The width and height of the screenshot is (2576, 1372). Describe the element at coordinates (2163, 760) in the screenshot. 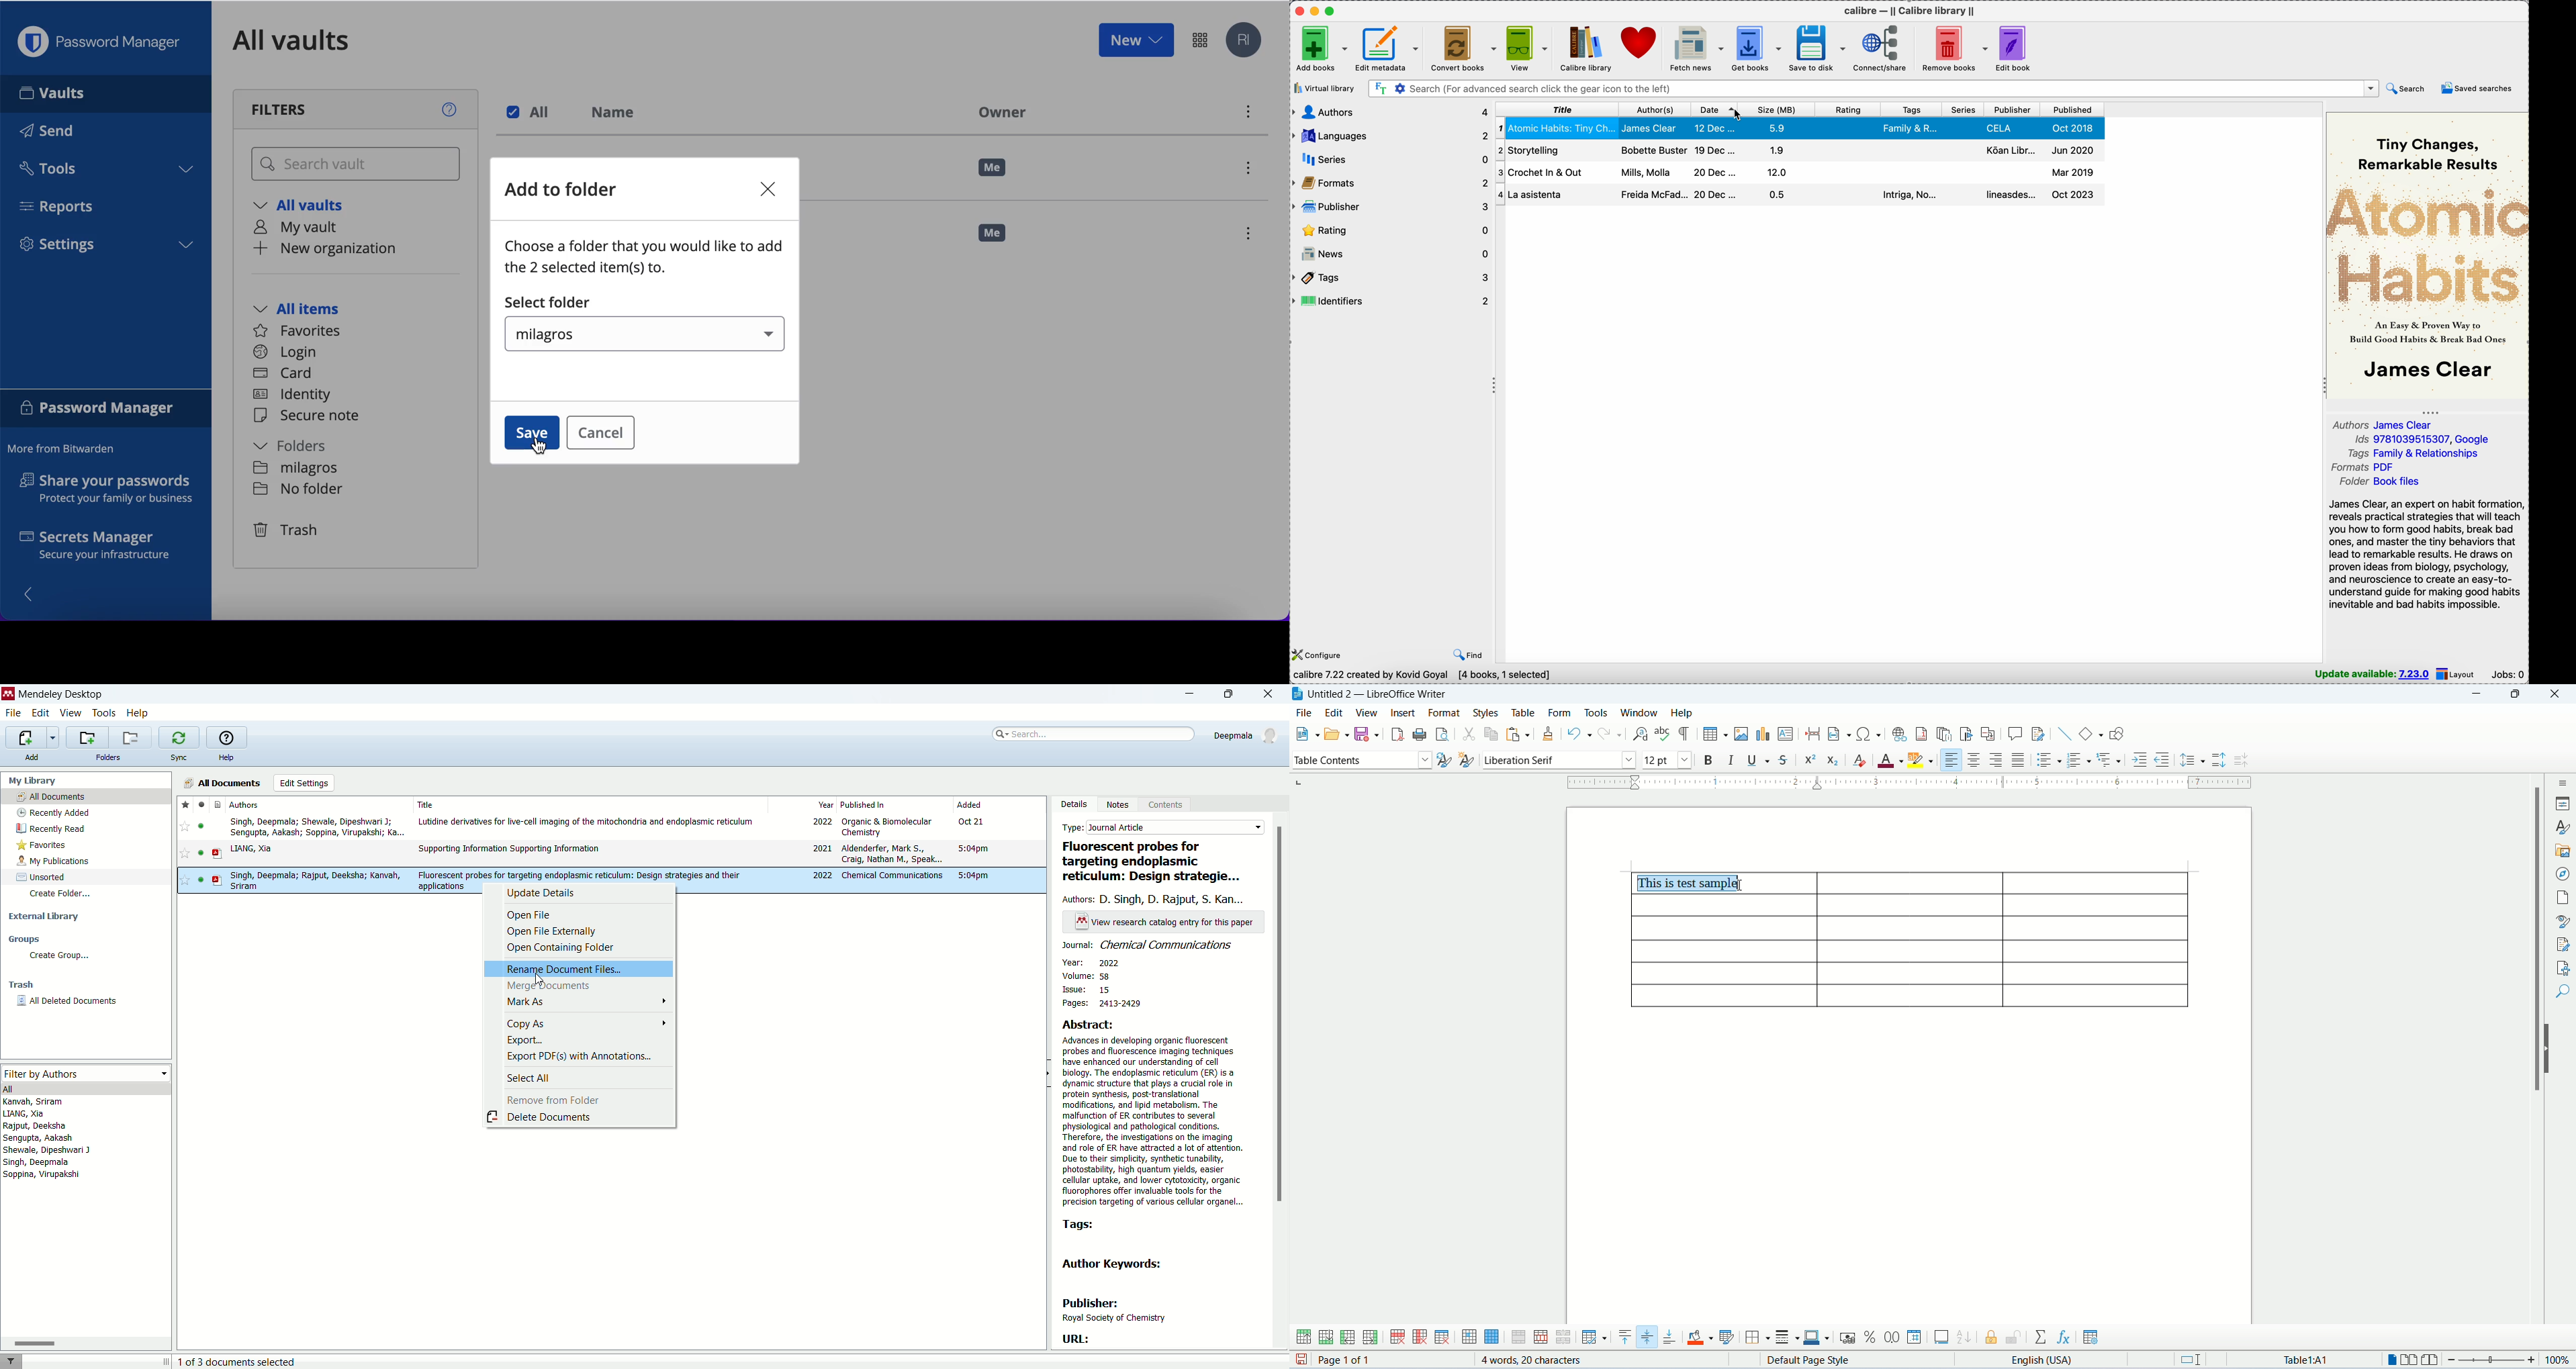

I see `decrease indent` at that location.